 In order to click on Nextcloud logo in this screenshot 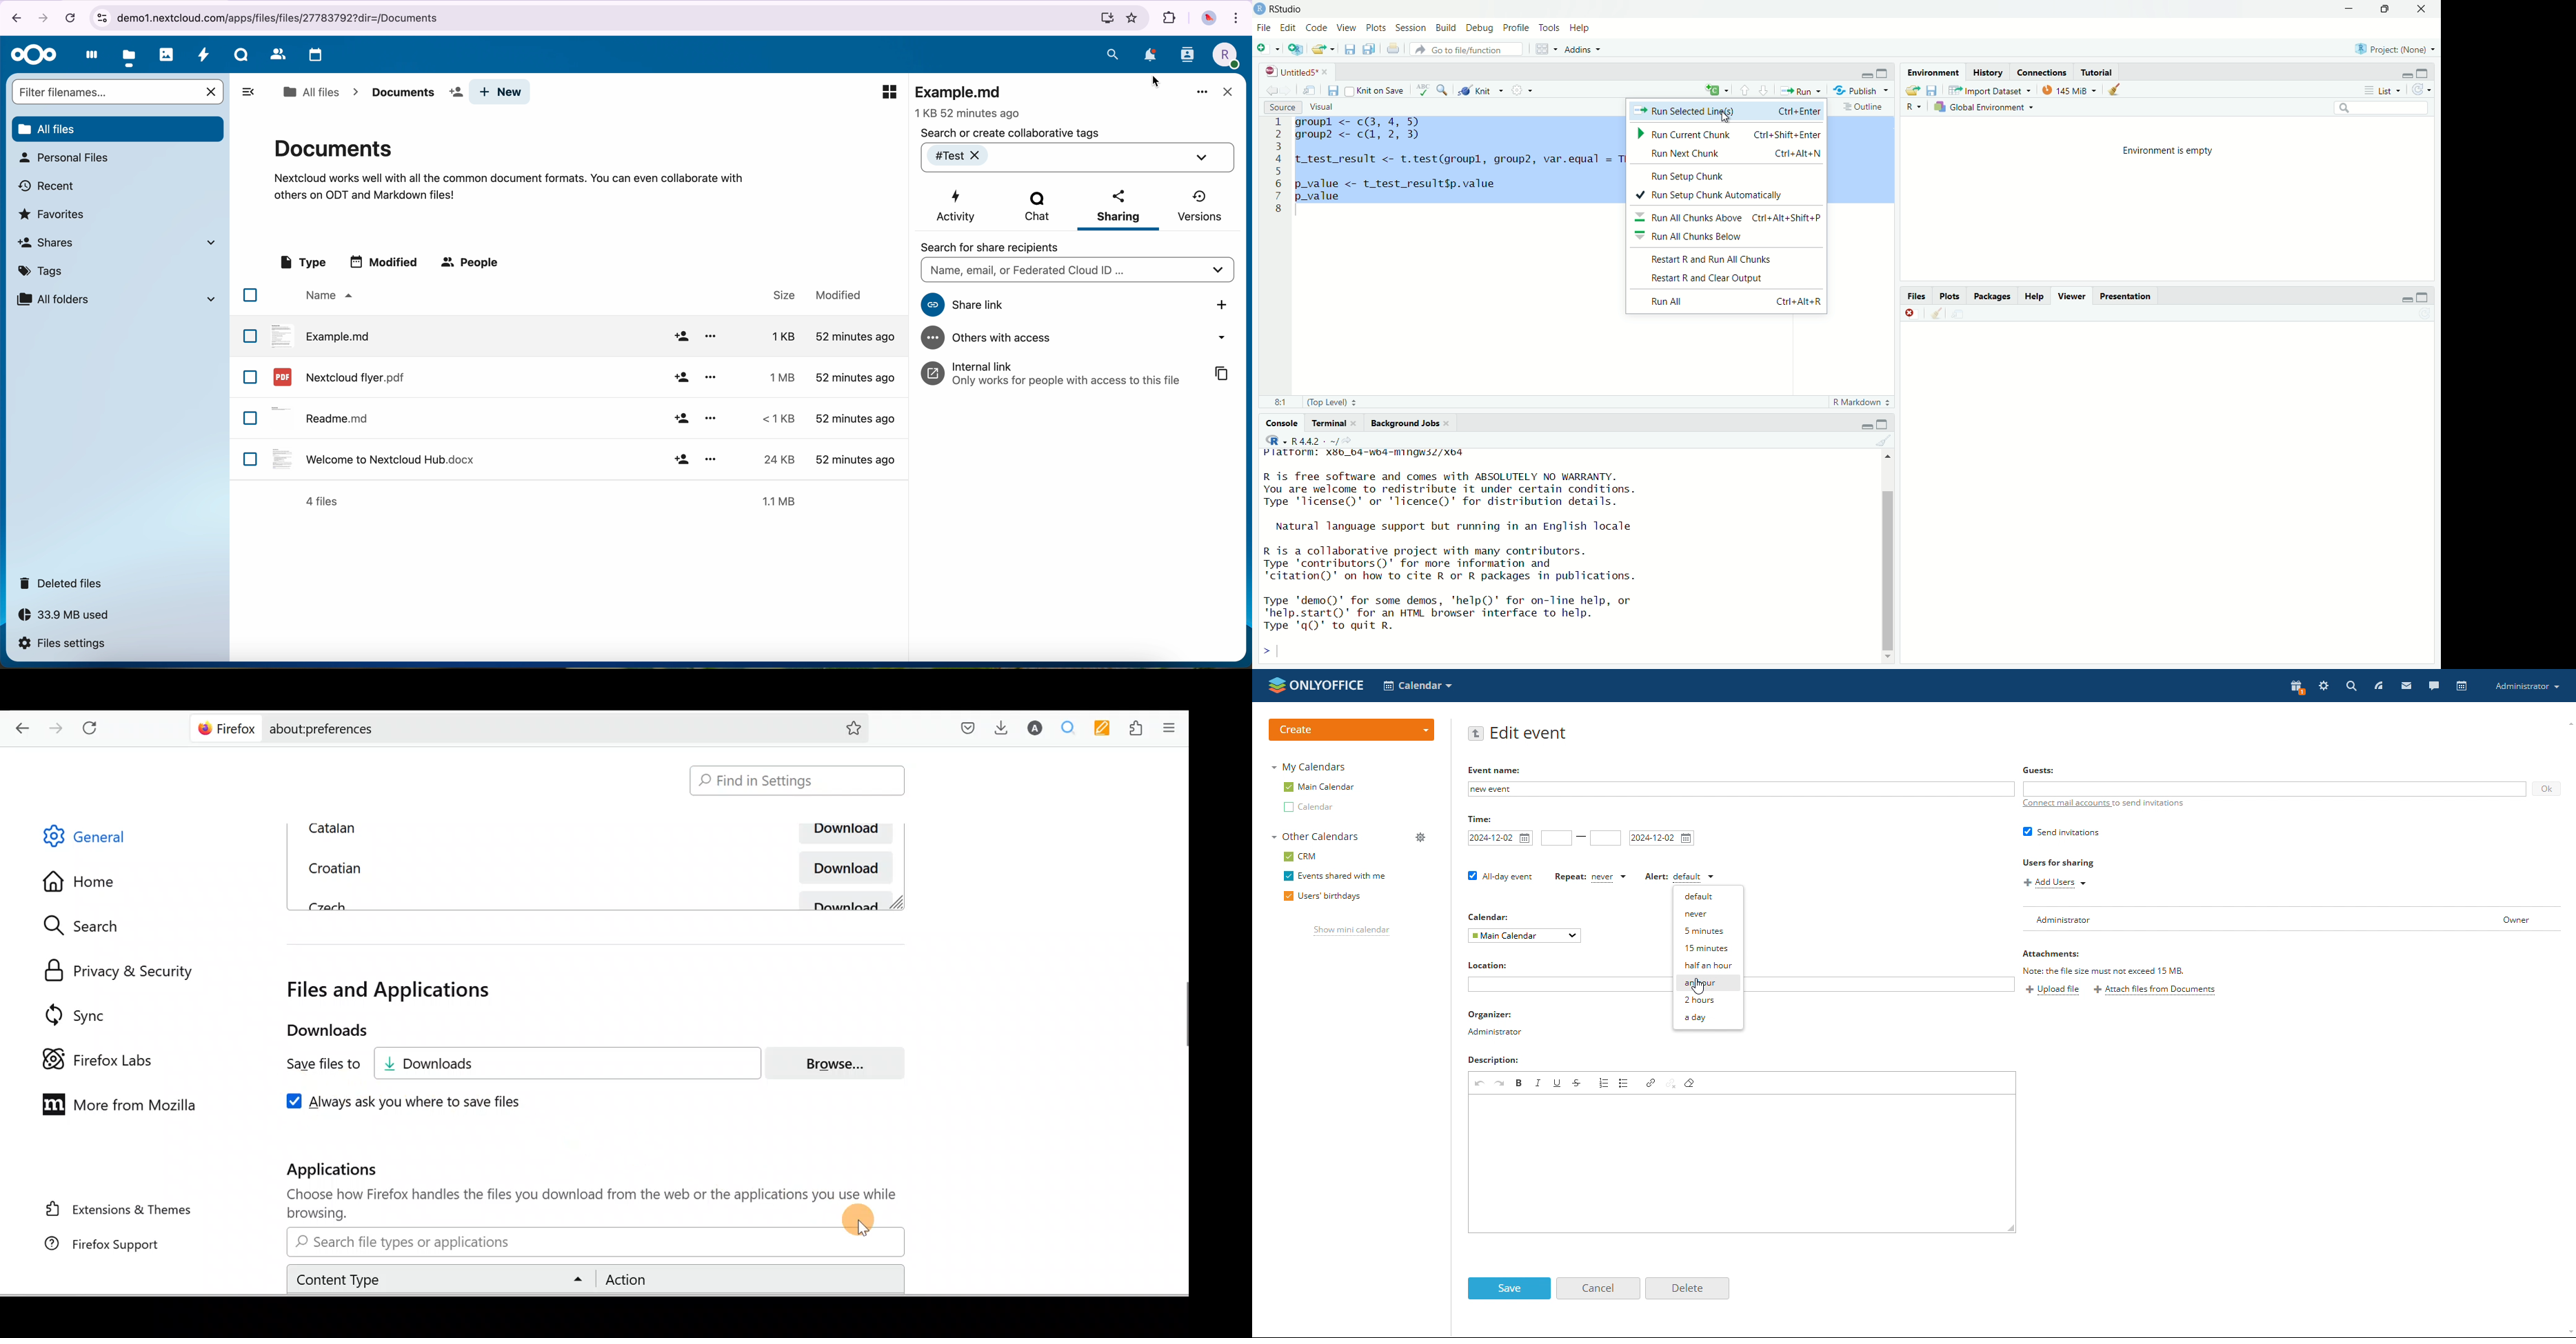, I will do `click(31, 54)`.